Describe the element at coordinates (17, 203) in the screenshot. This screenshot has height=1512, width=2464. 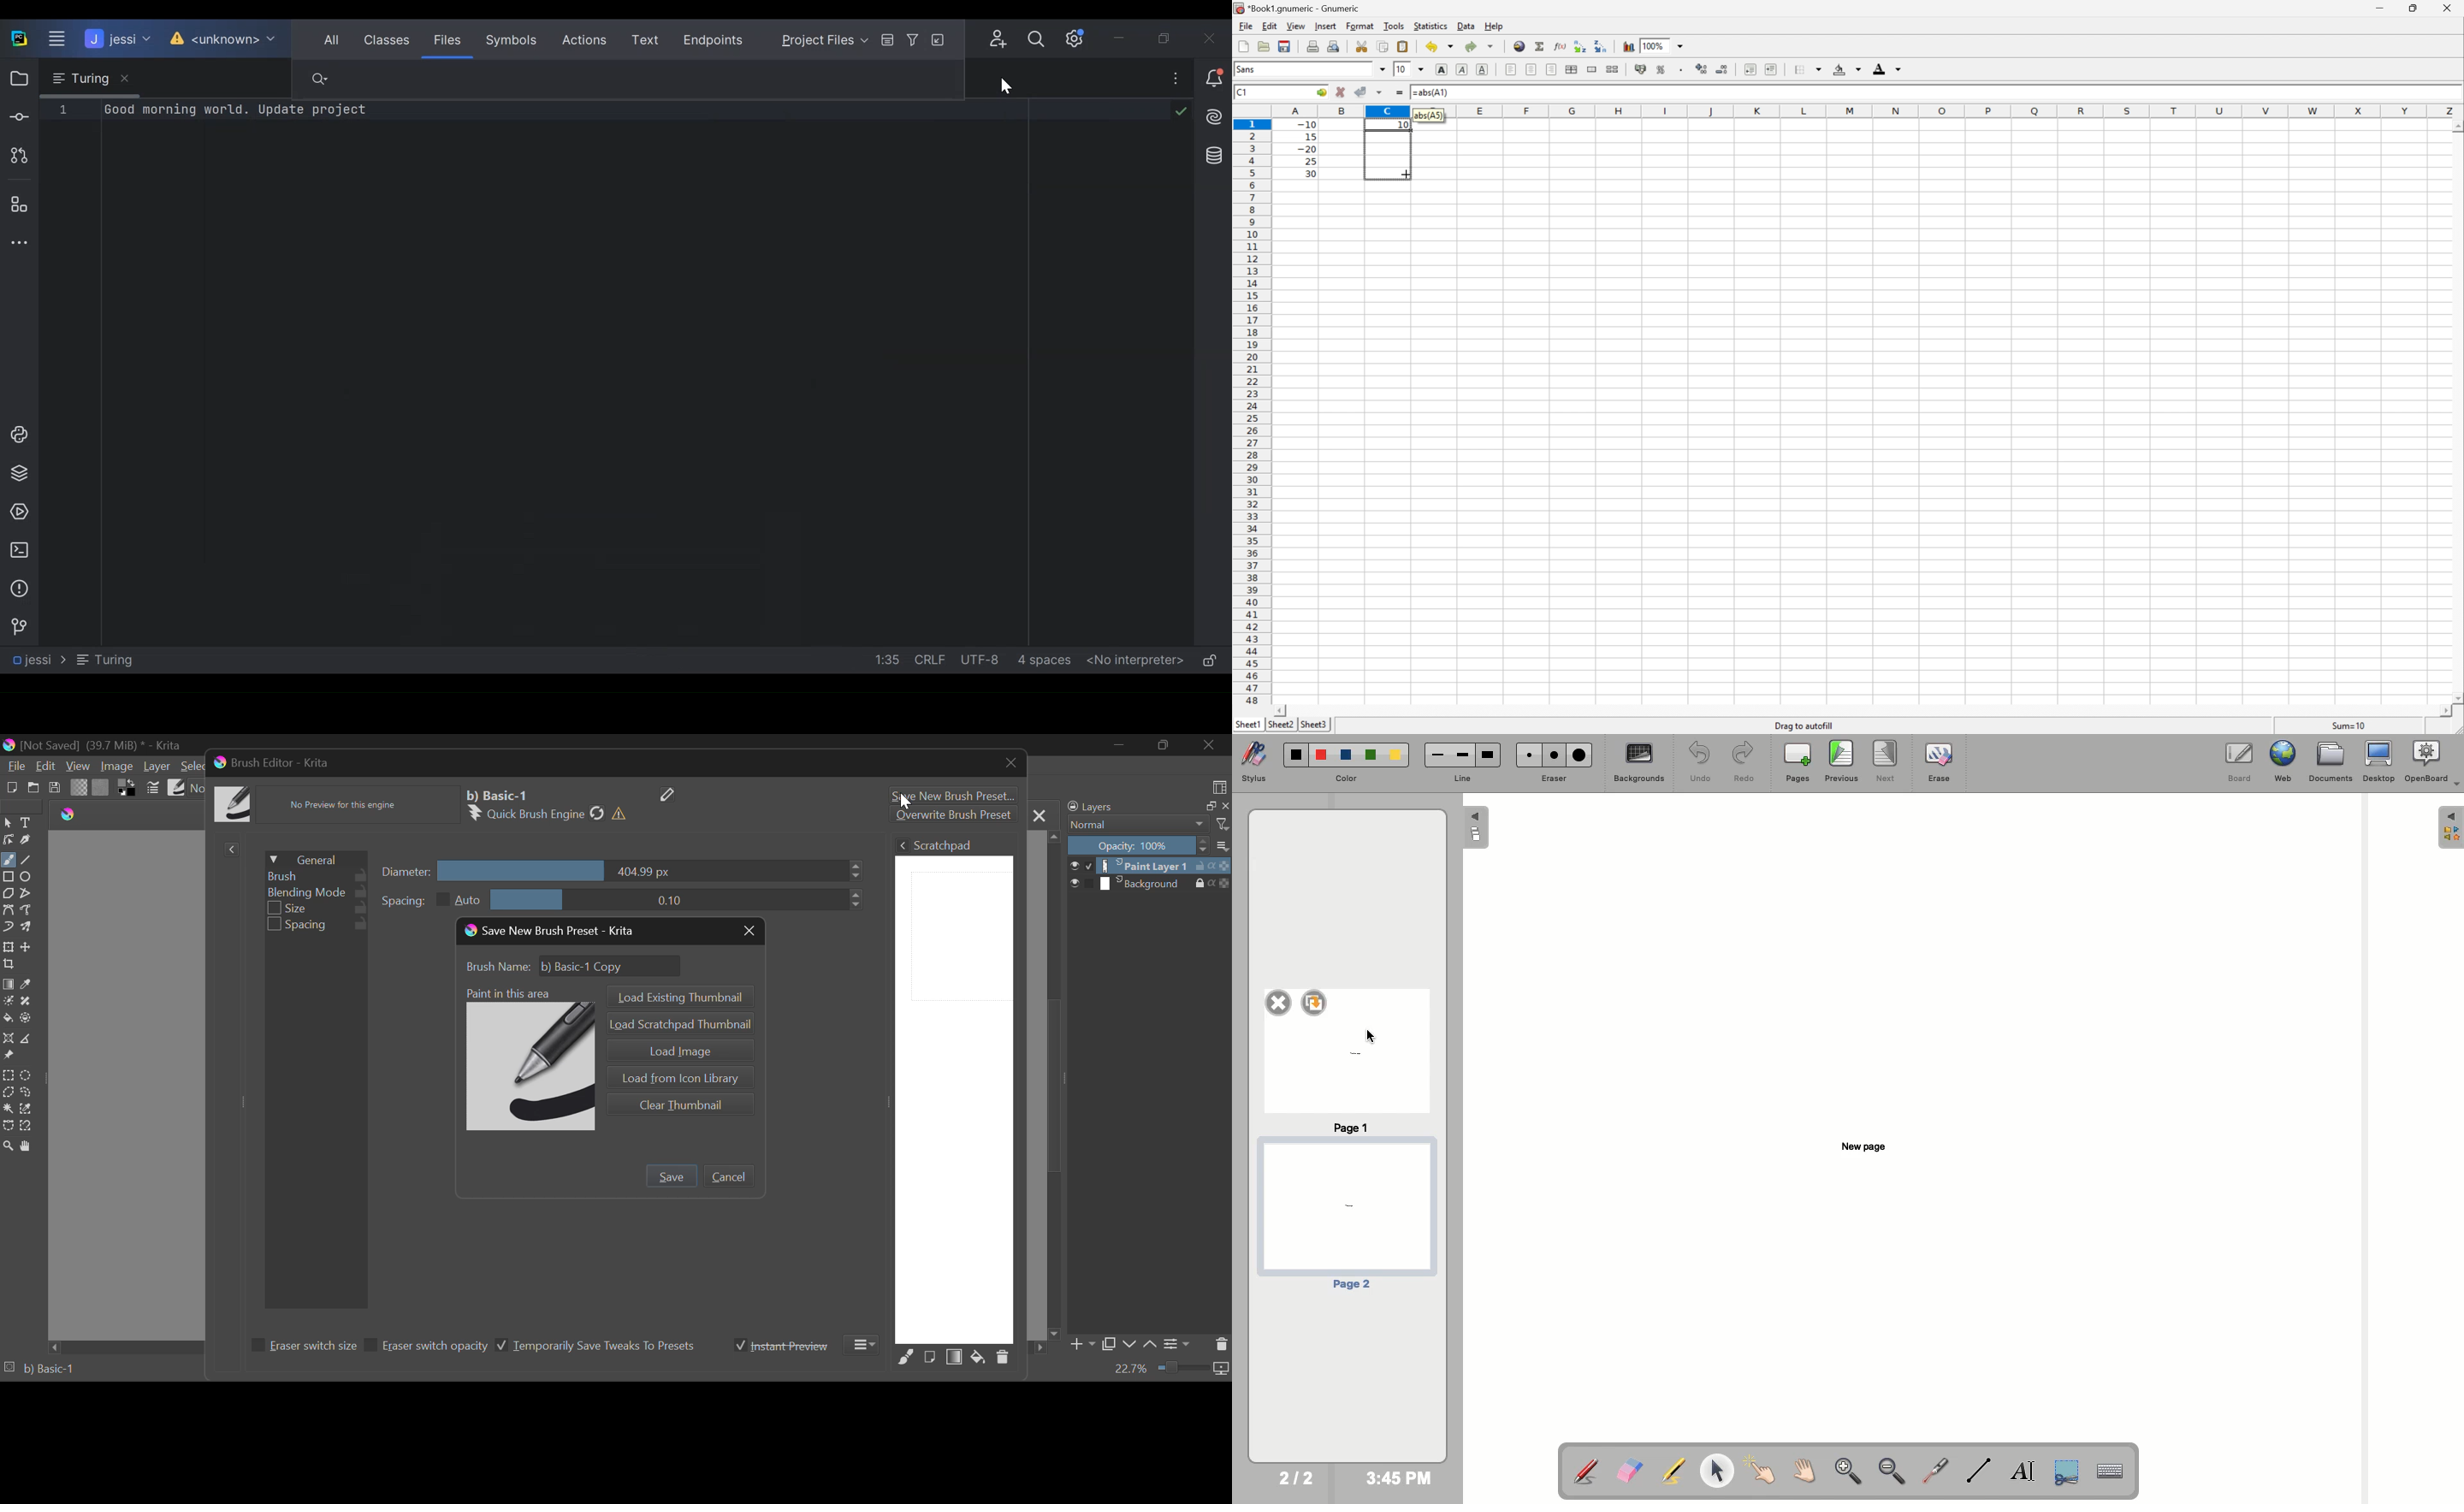
I see `Structure` at that location.